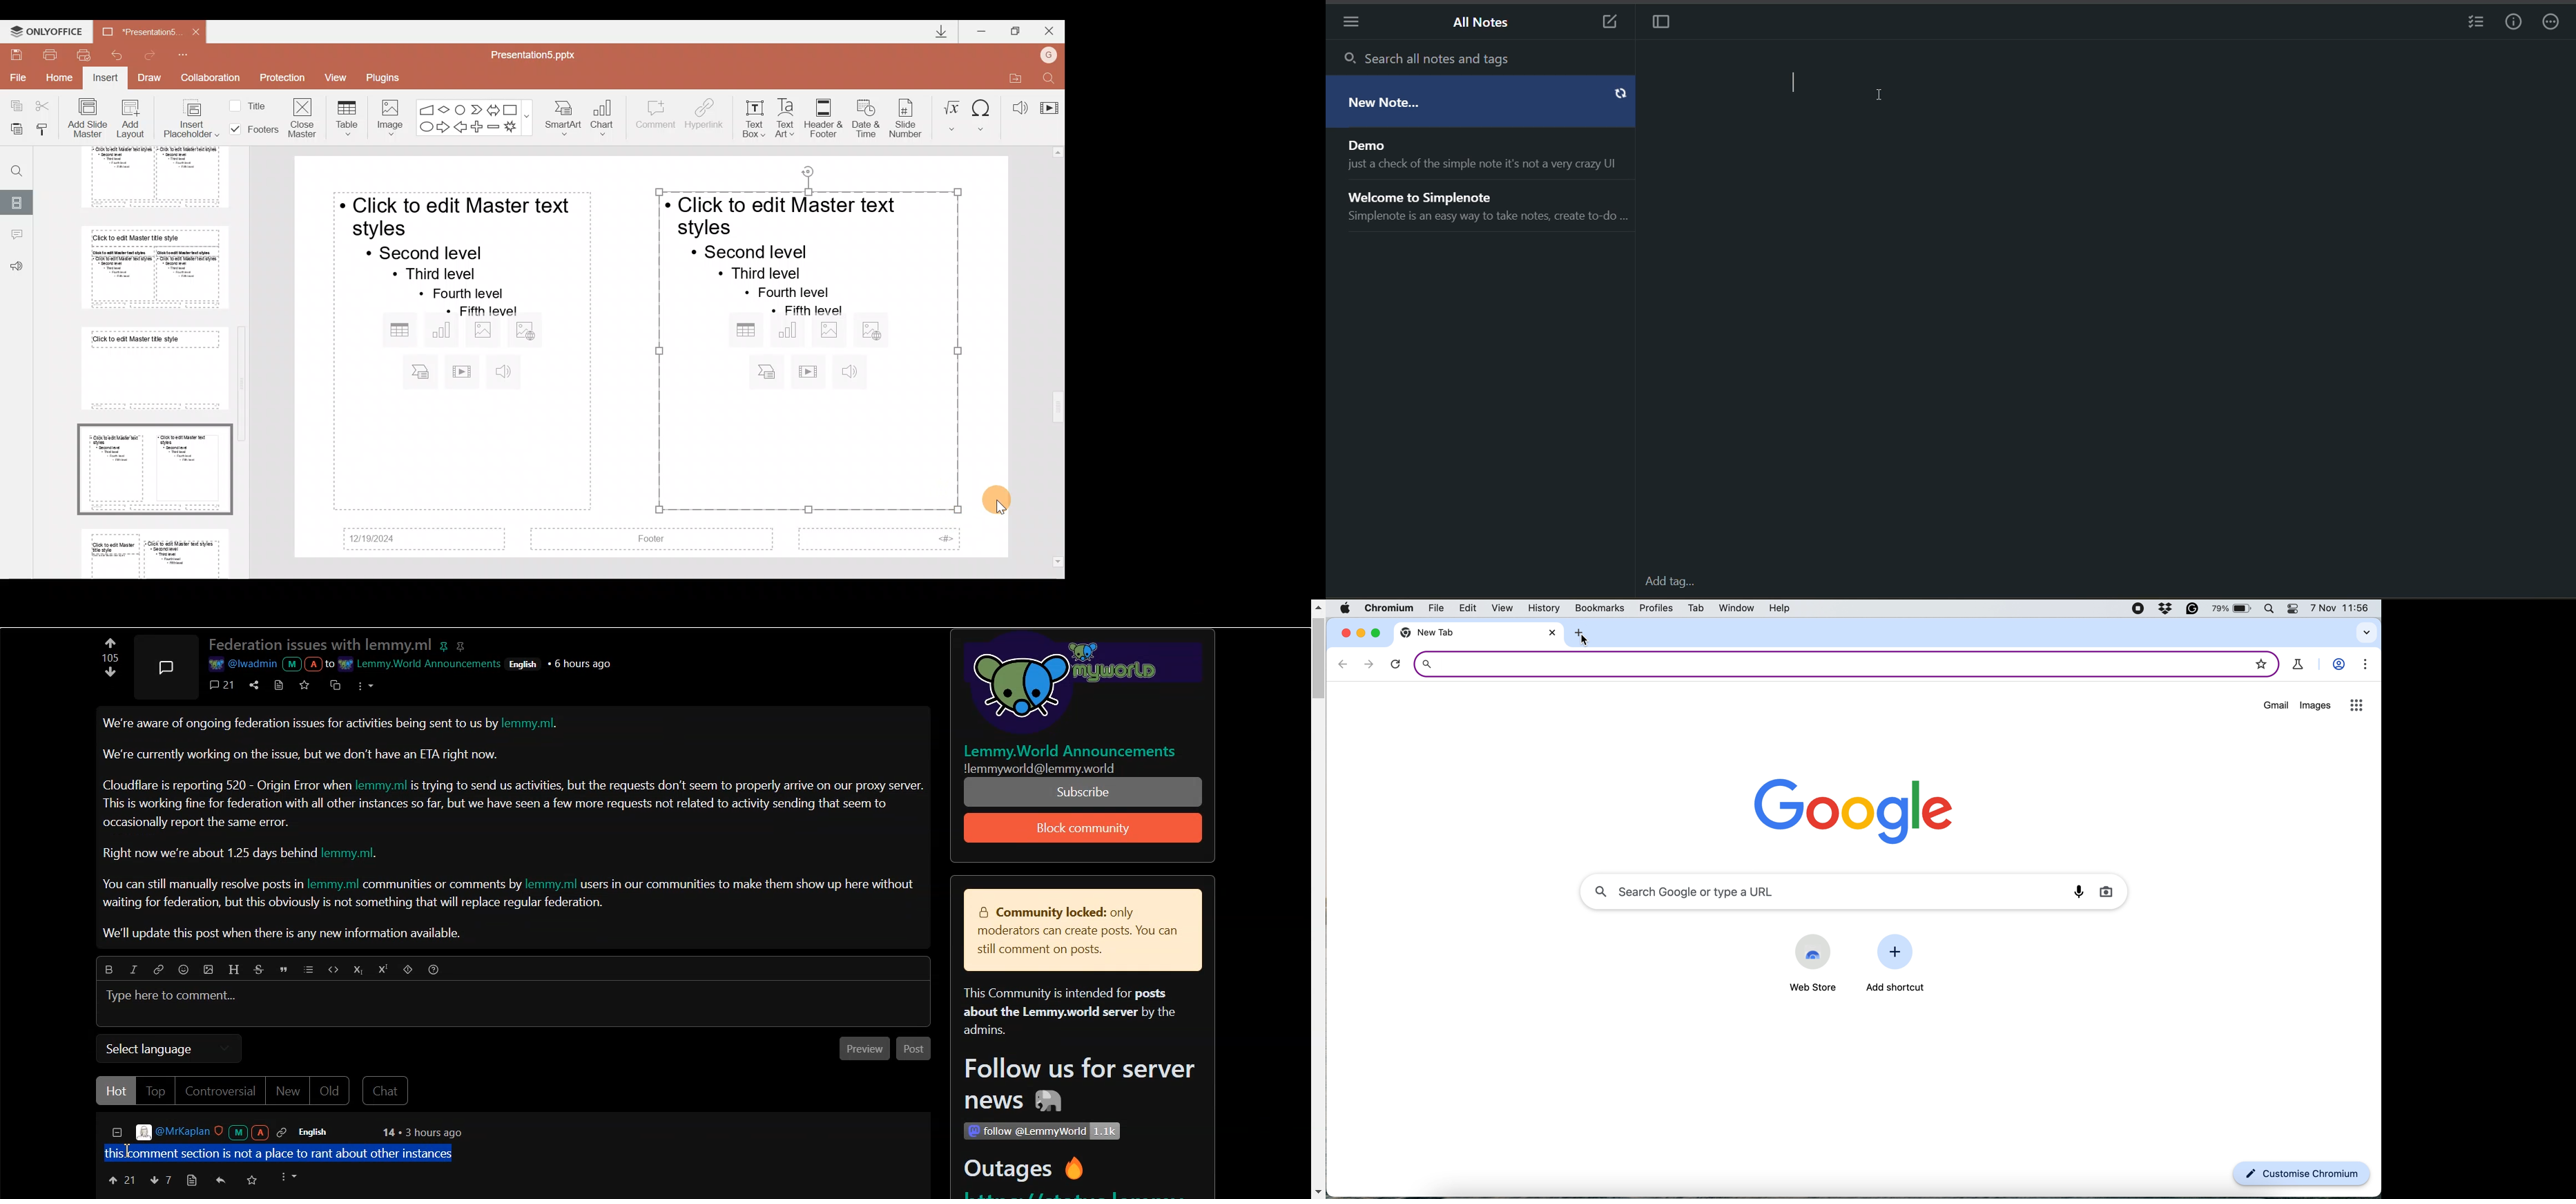 This screenshot has width=2576, height=1204. Describe the element at coordinates (1899, 953) in the screenshot. I see `add shortcut` at that location.